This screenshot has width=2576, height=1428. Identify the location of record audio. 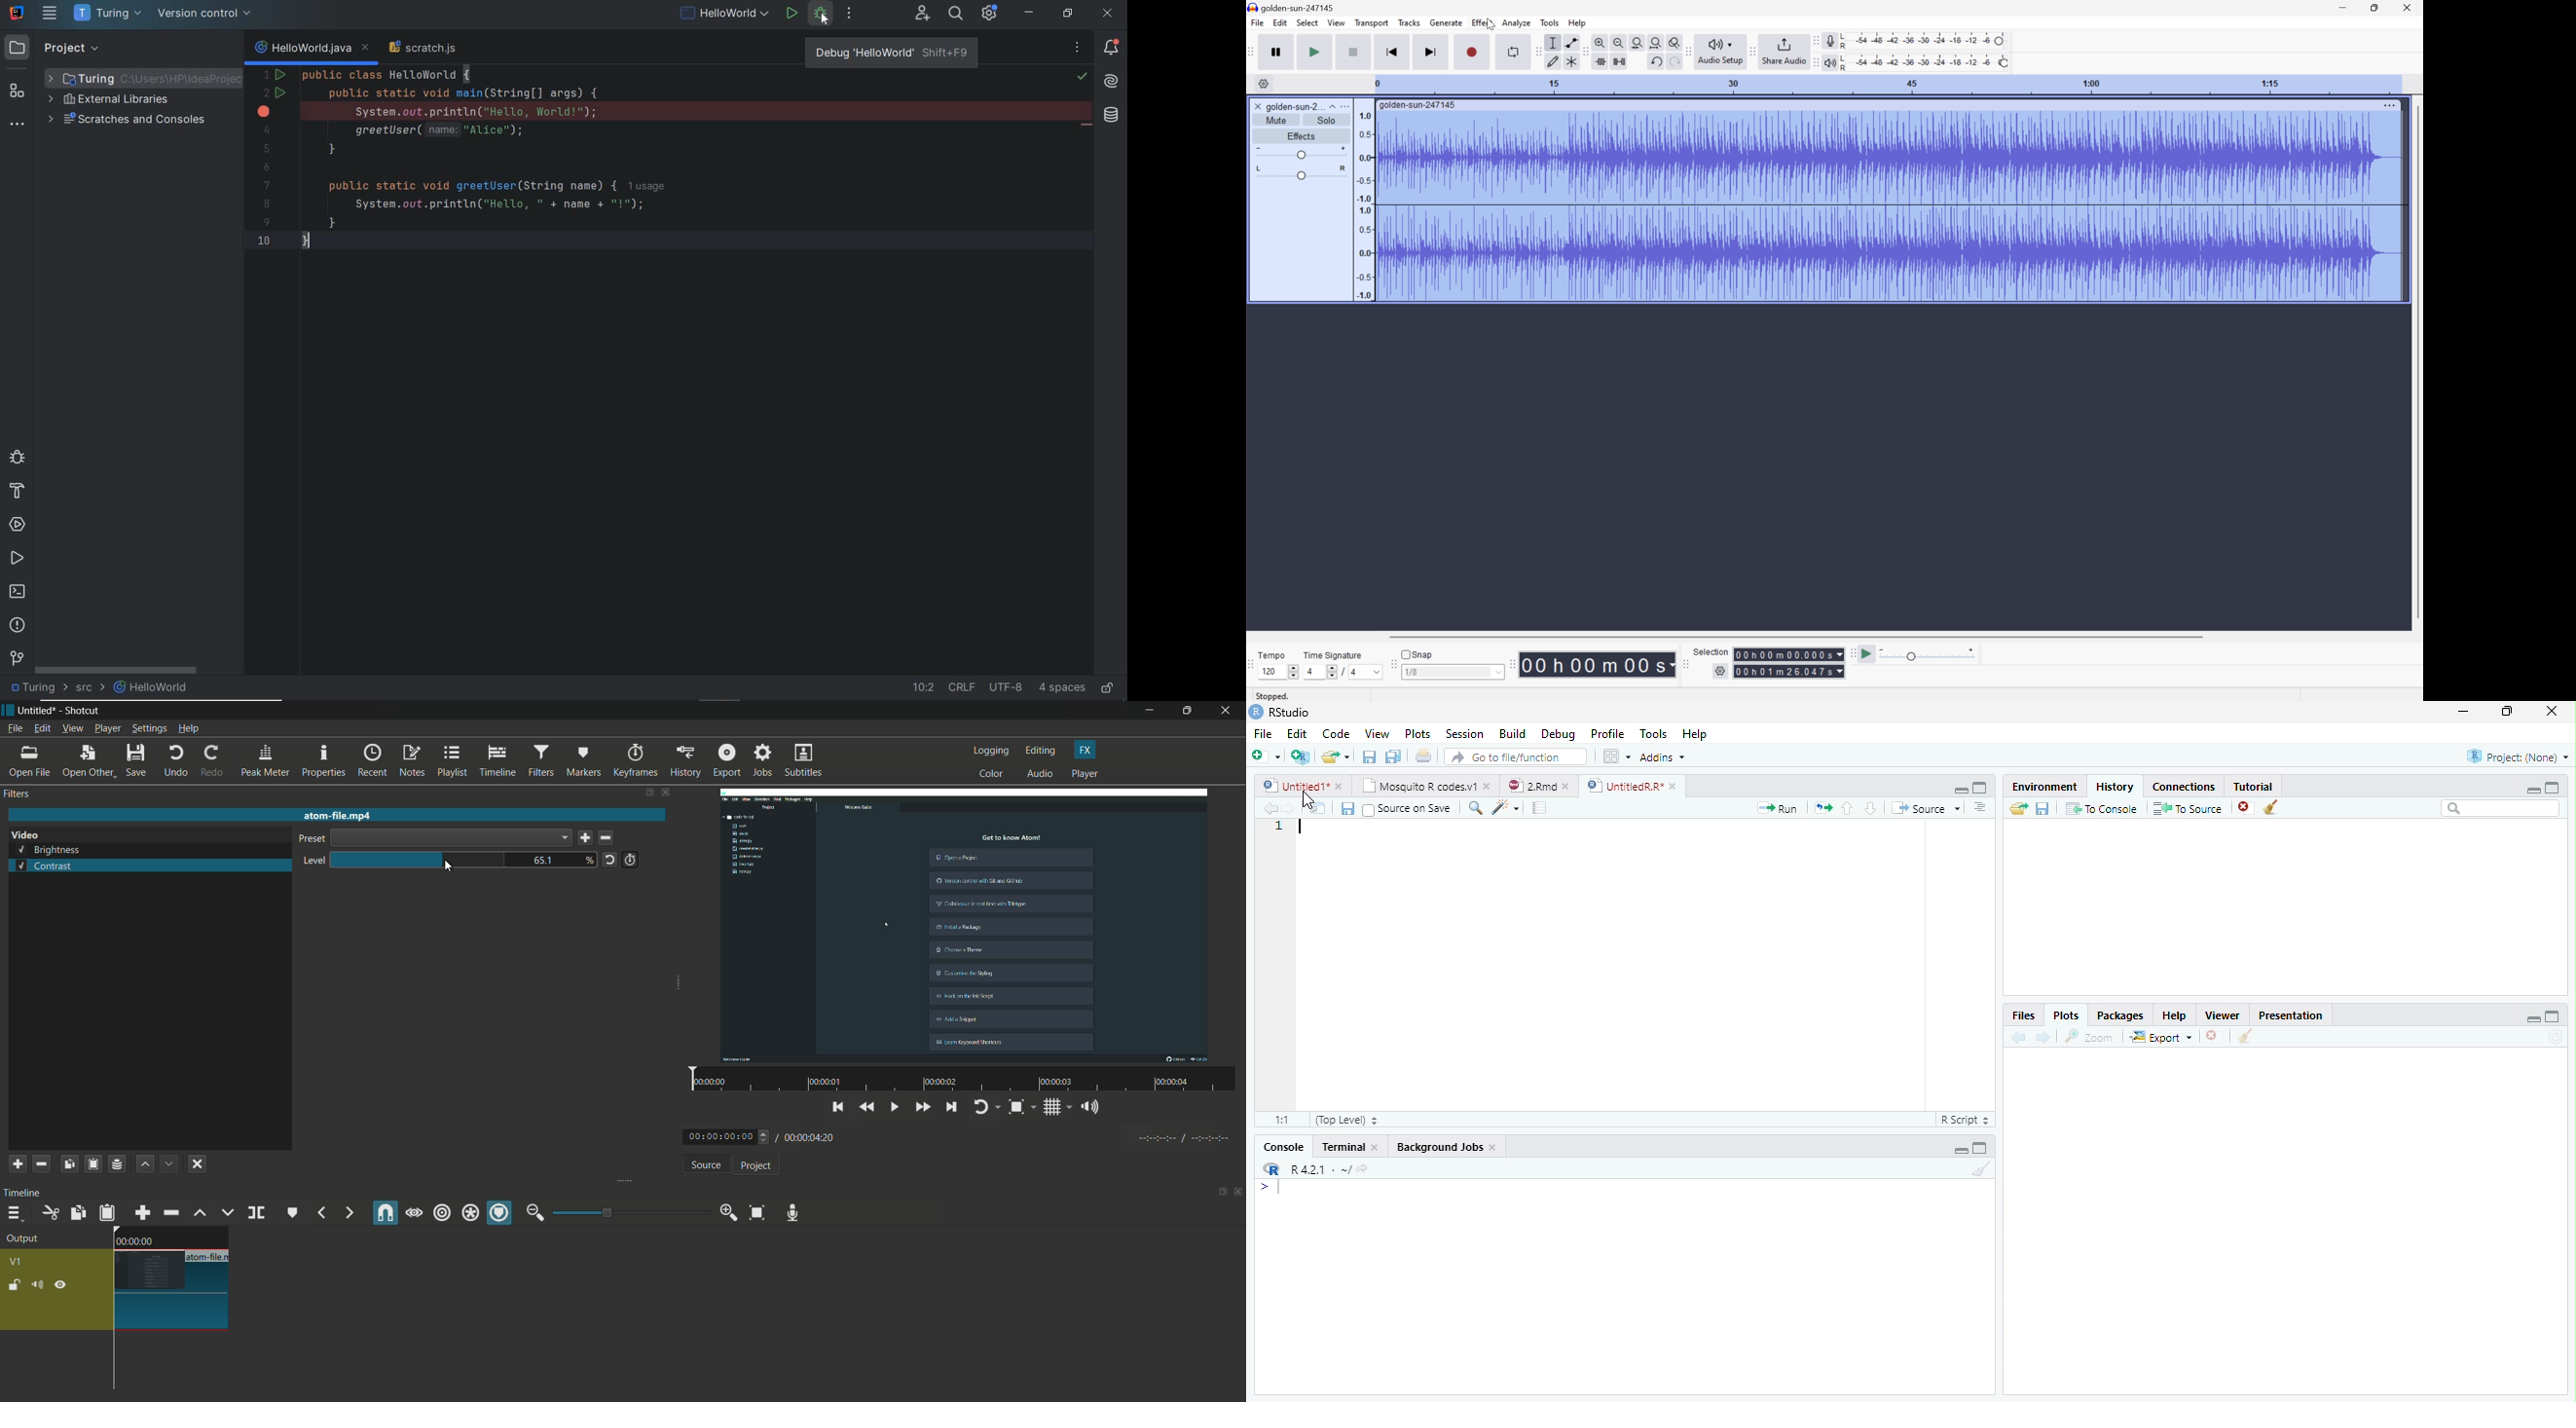
(789, 1212).